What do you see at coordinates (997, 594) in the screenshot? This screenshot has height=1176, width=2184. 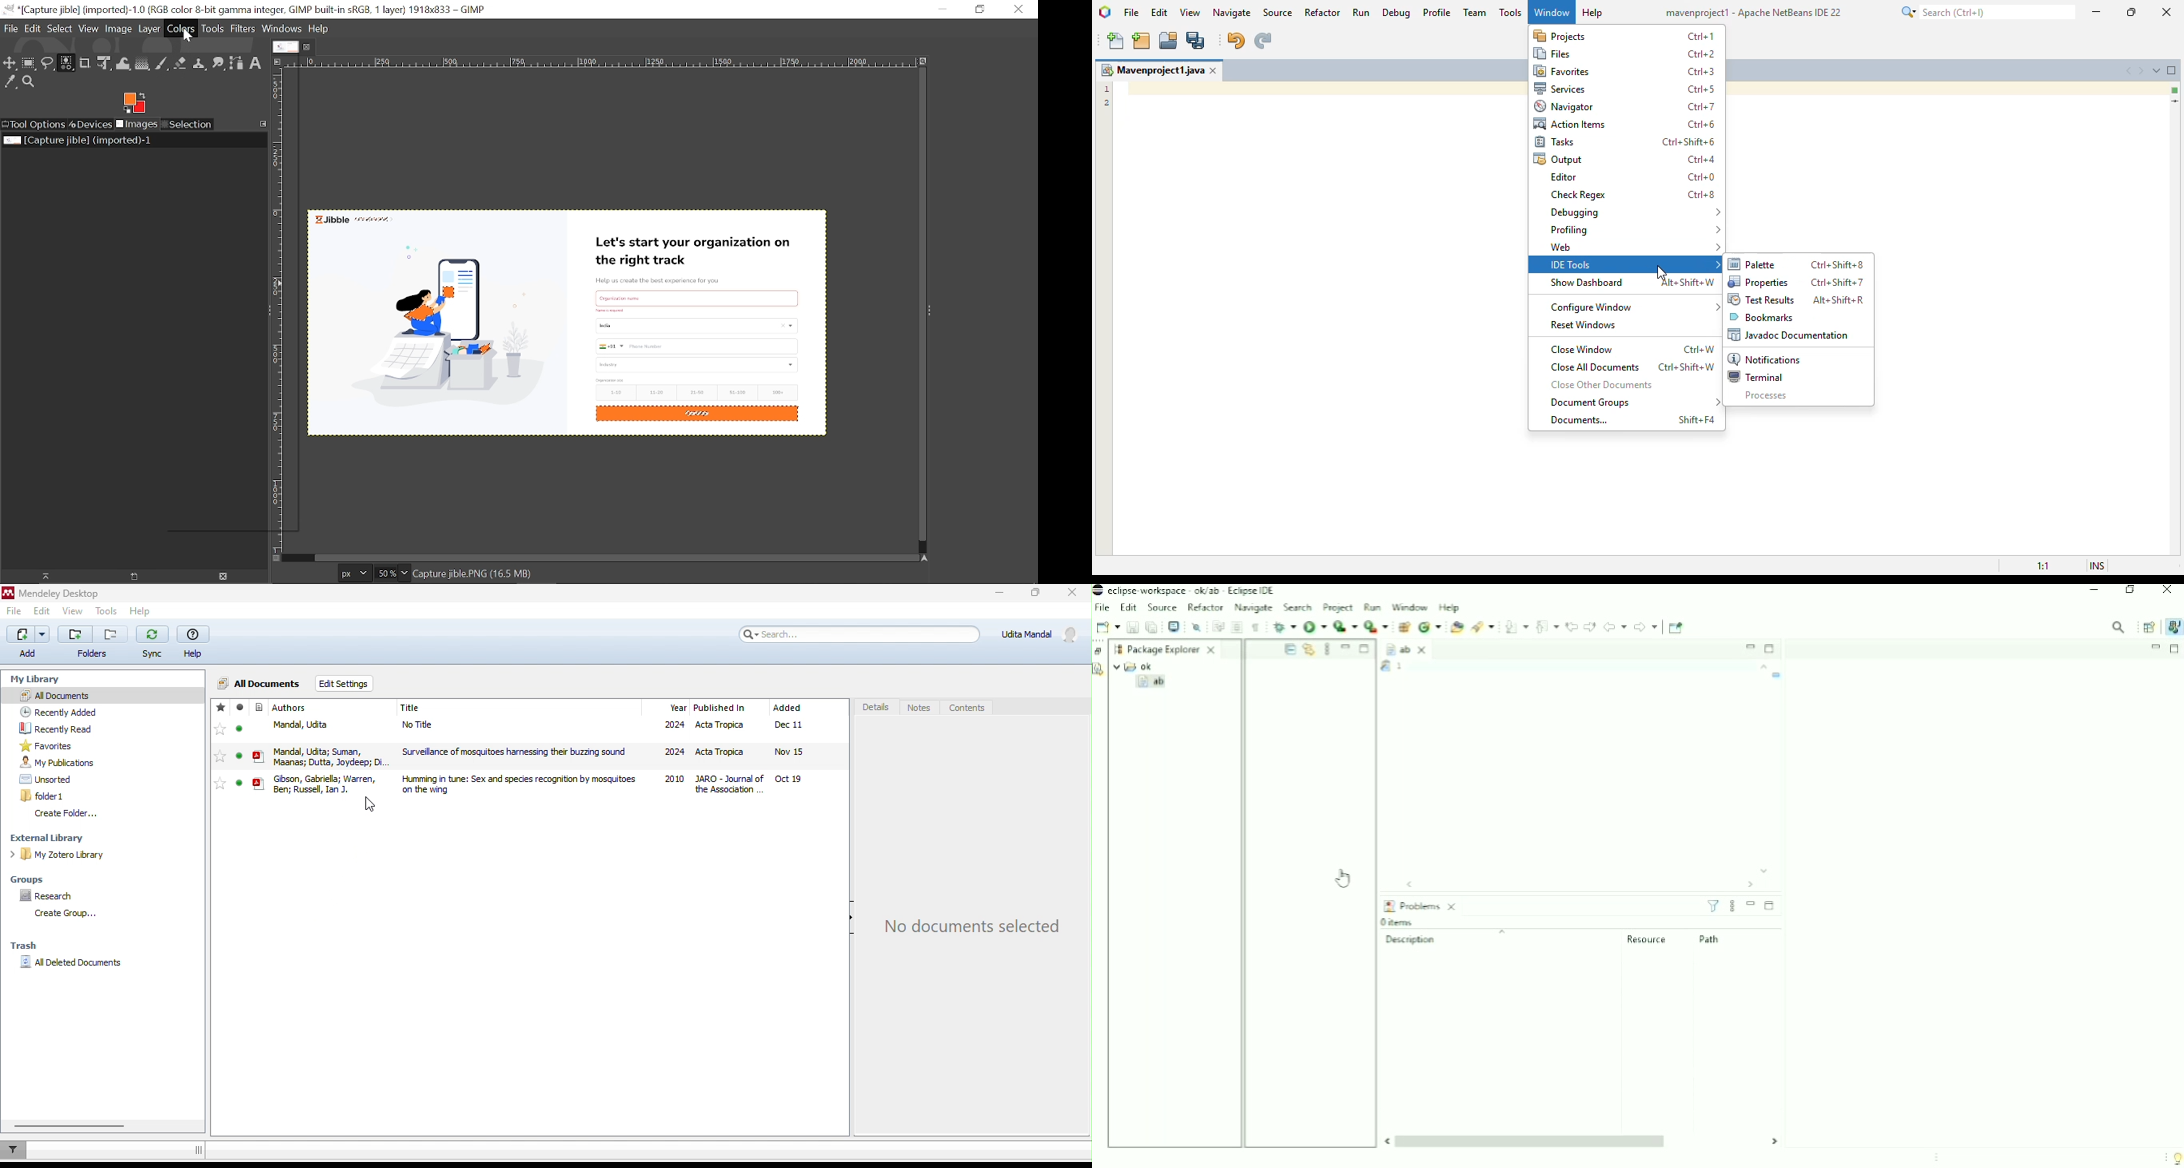 I see `minimize` at bounding box center [997, 594].